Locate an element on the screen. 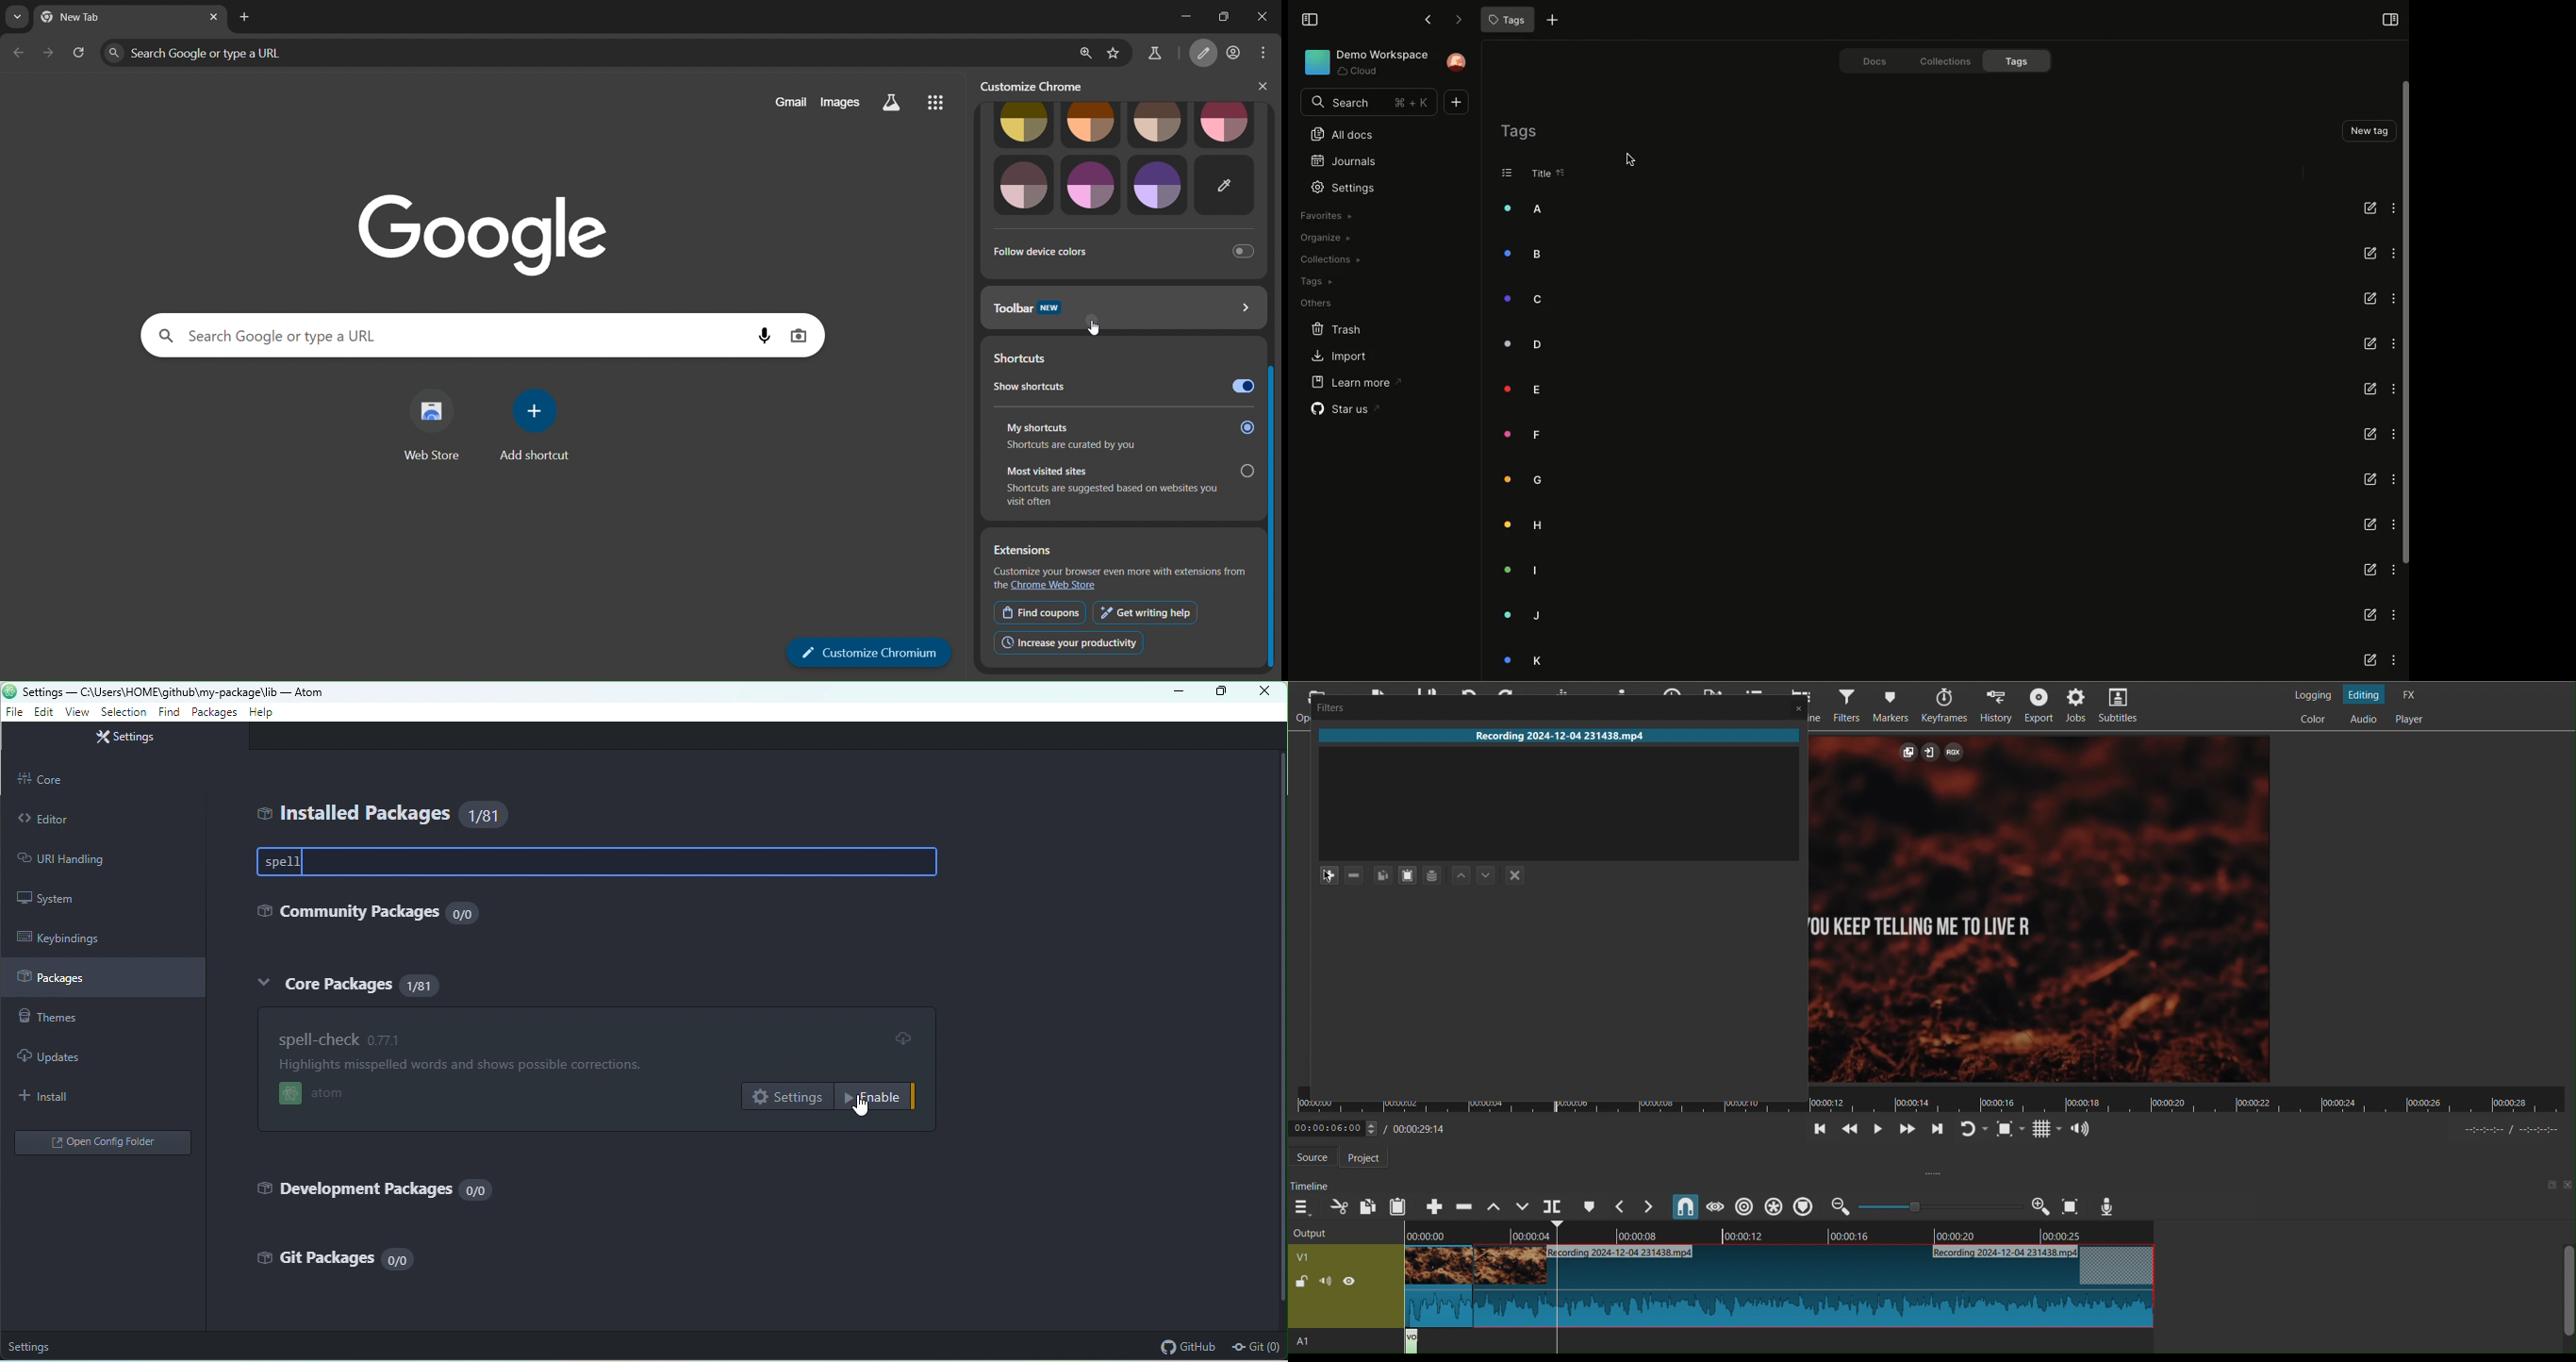 This screenshot has height=1372, width=2576. Append is located at coordinates (1435, 1206).